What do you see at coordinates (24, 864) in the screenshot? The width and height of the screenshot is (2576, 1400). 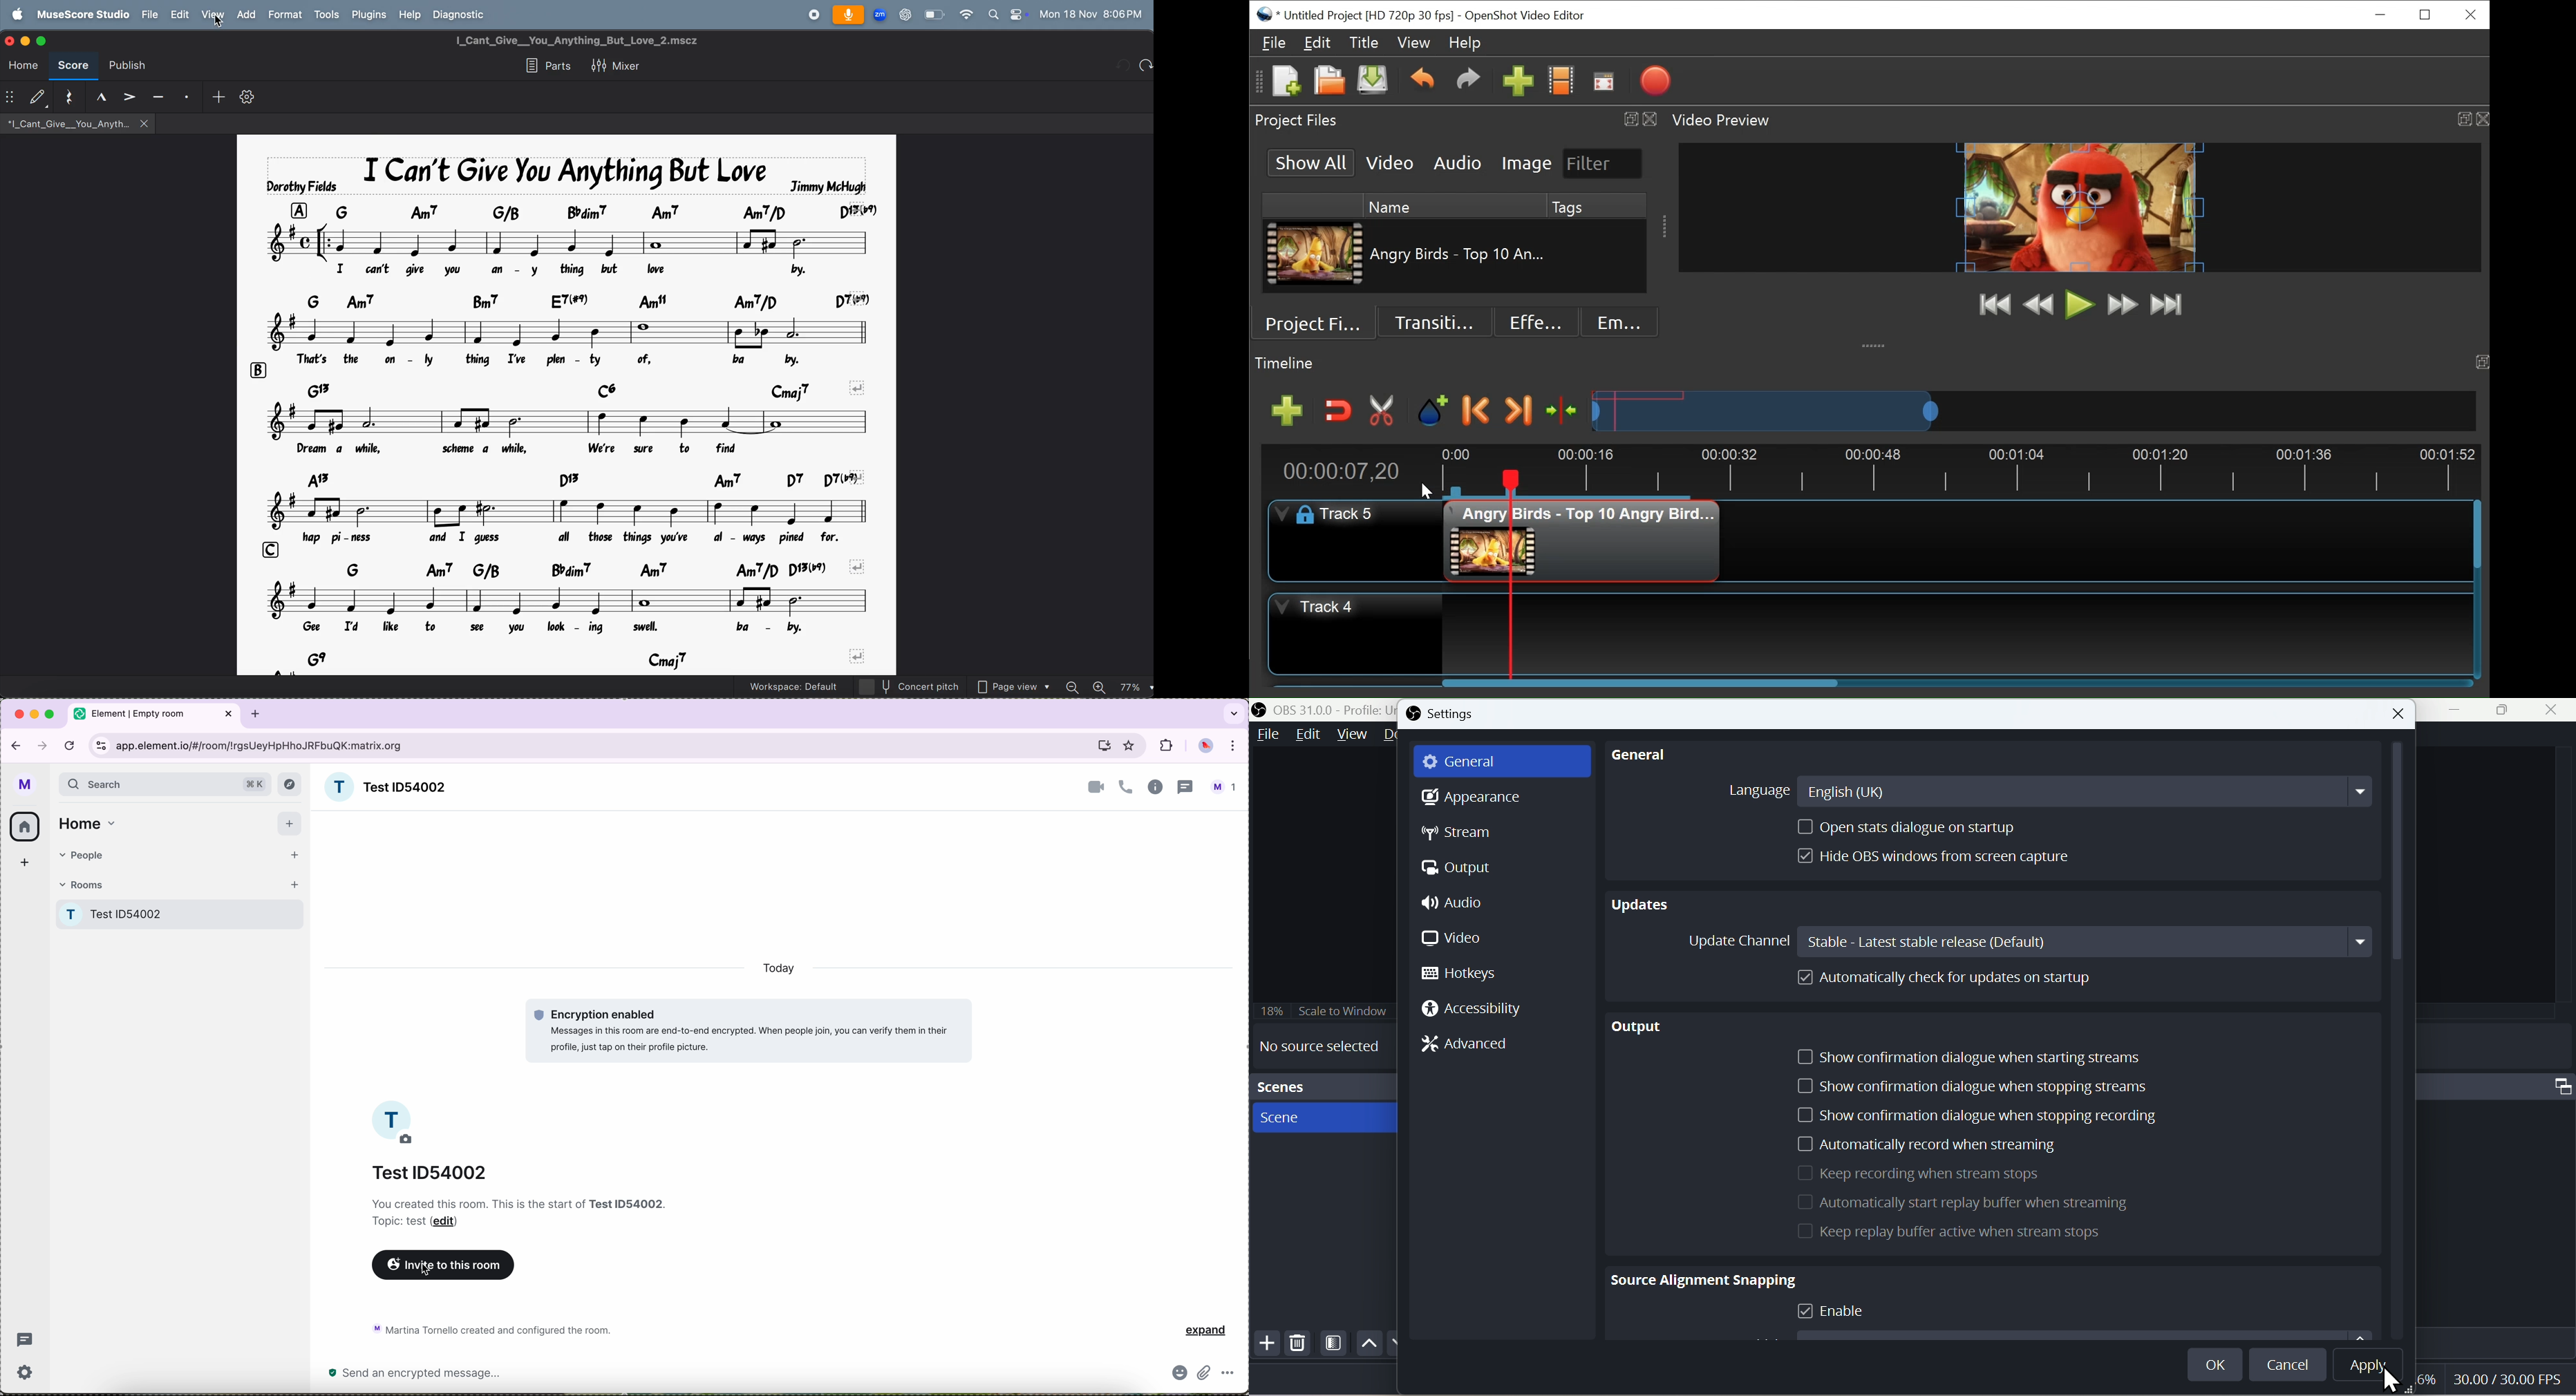 I see `add` at bounding box center [24, 864].